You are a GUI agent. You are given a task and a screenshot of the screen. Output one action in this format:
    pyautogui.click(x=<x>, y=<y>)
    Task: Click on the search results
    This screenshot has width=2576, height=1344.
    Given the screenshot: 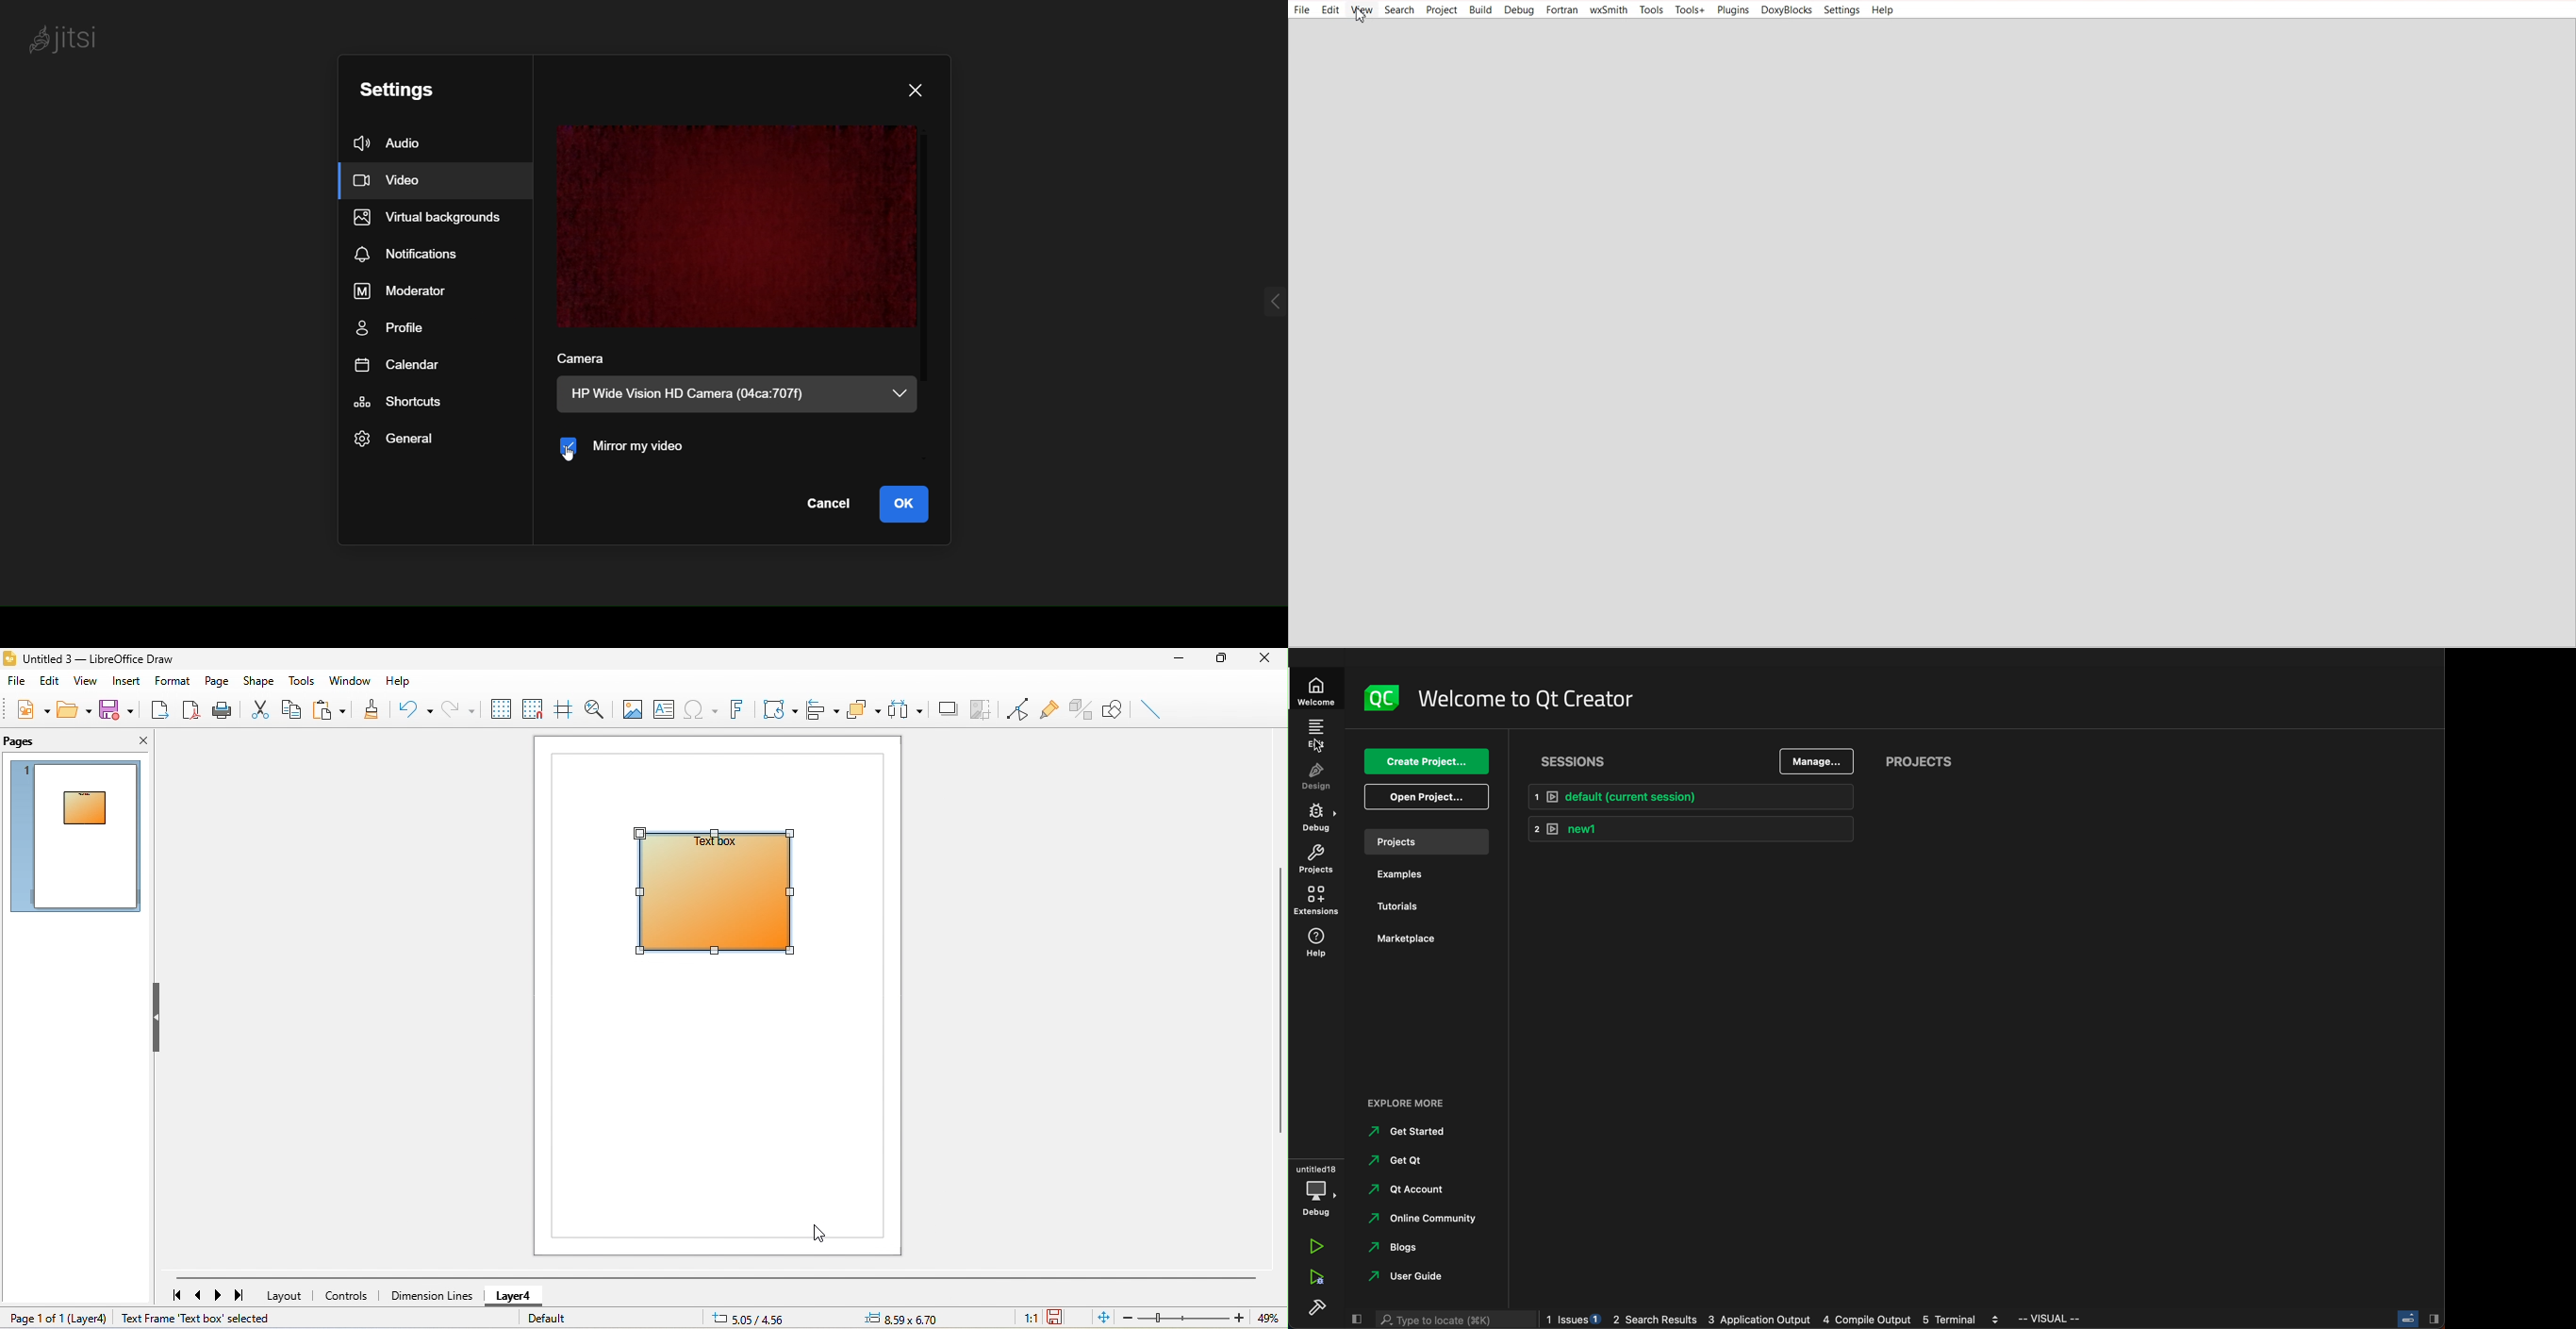 What is the action you would take?
    pyautogui.click(x=1654, y=1320)
    